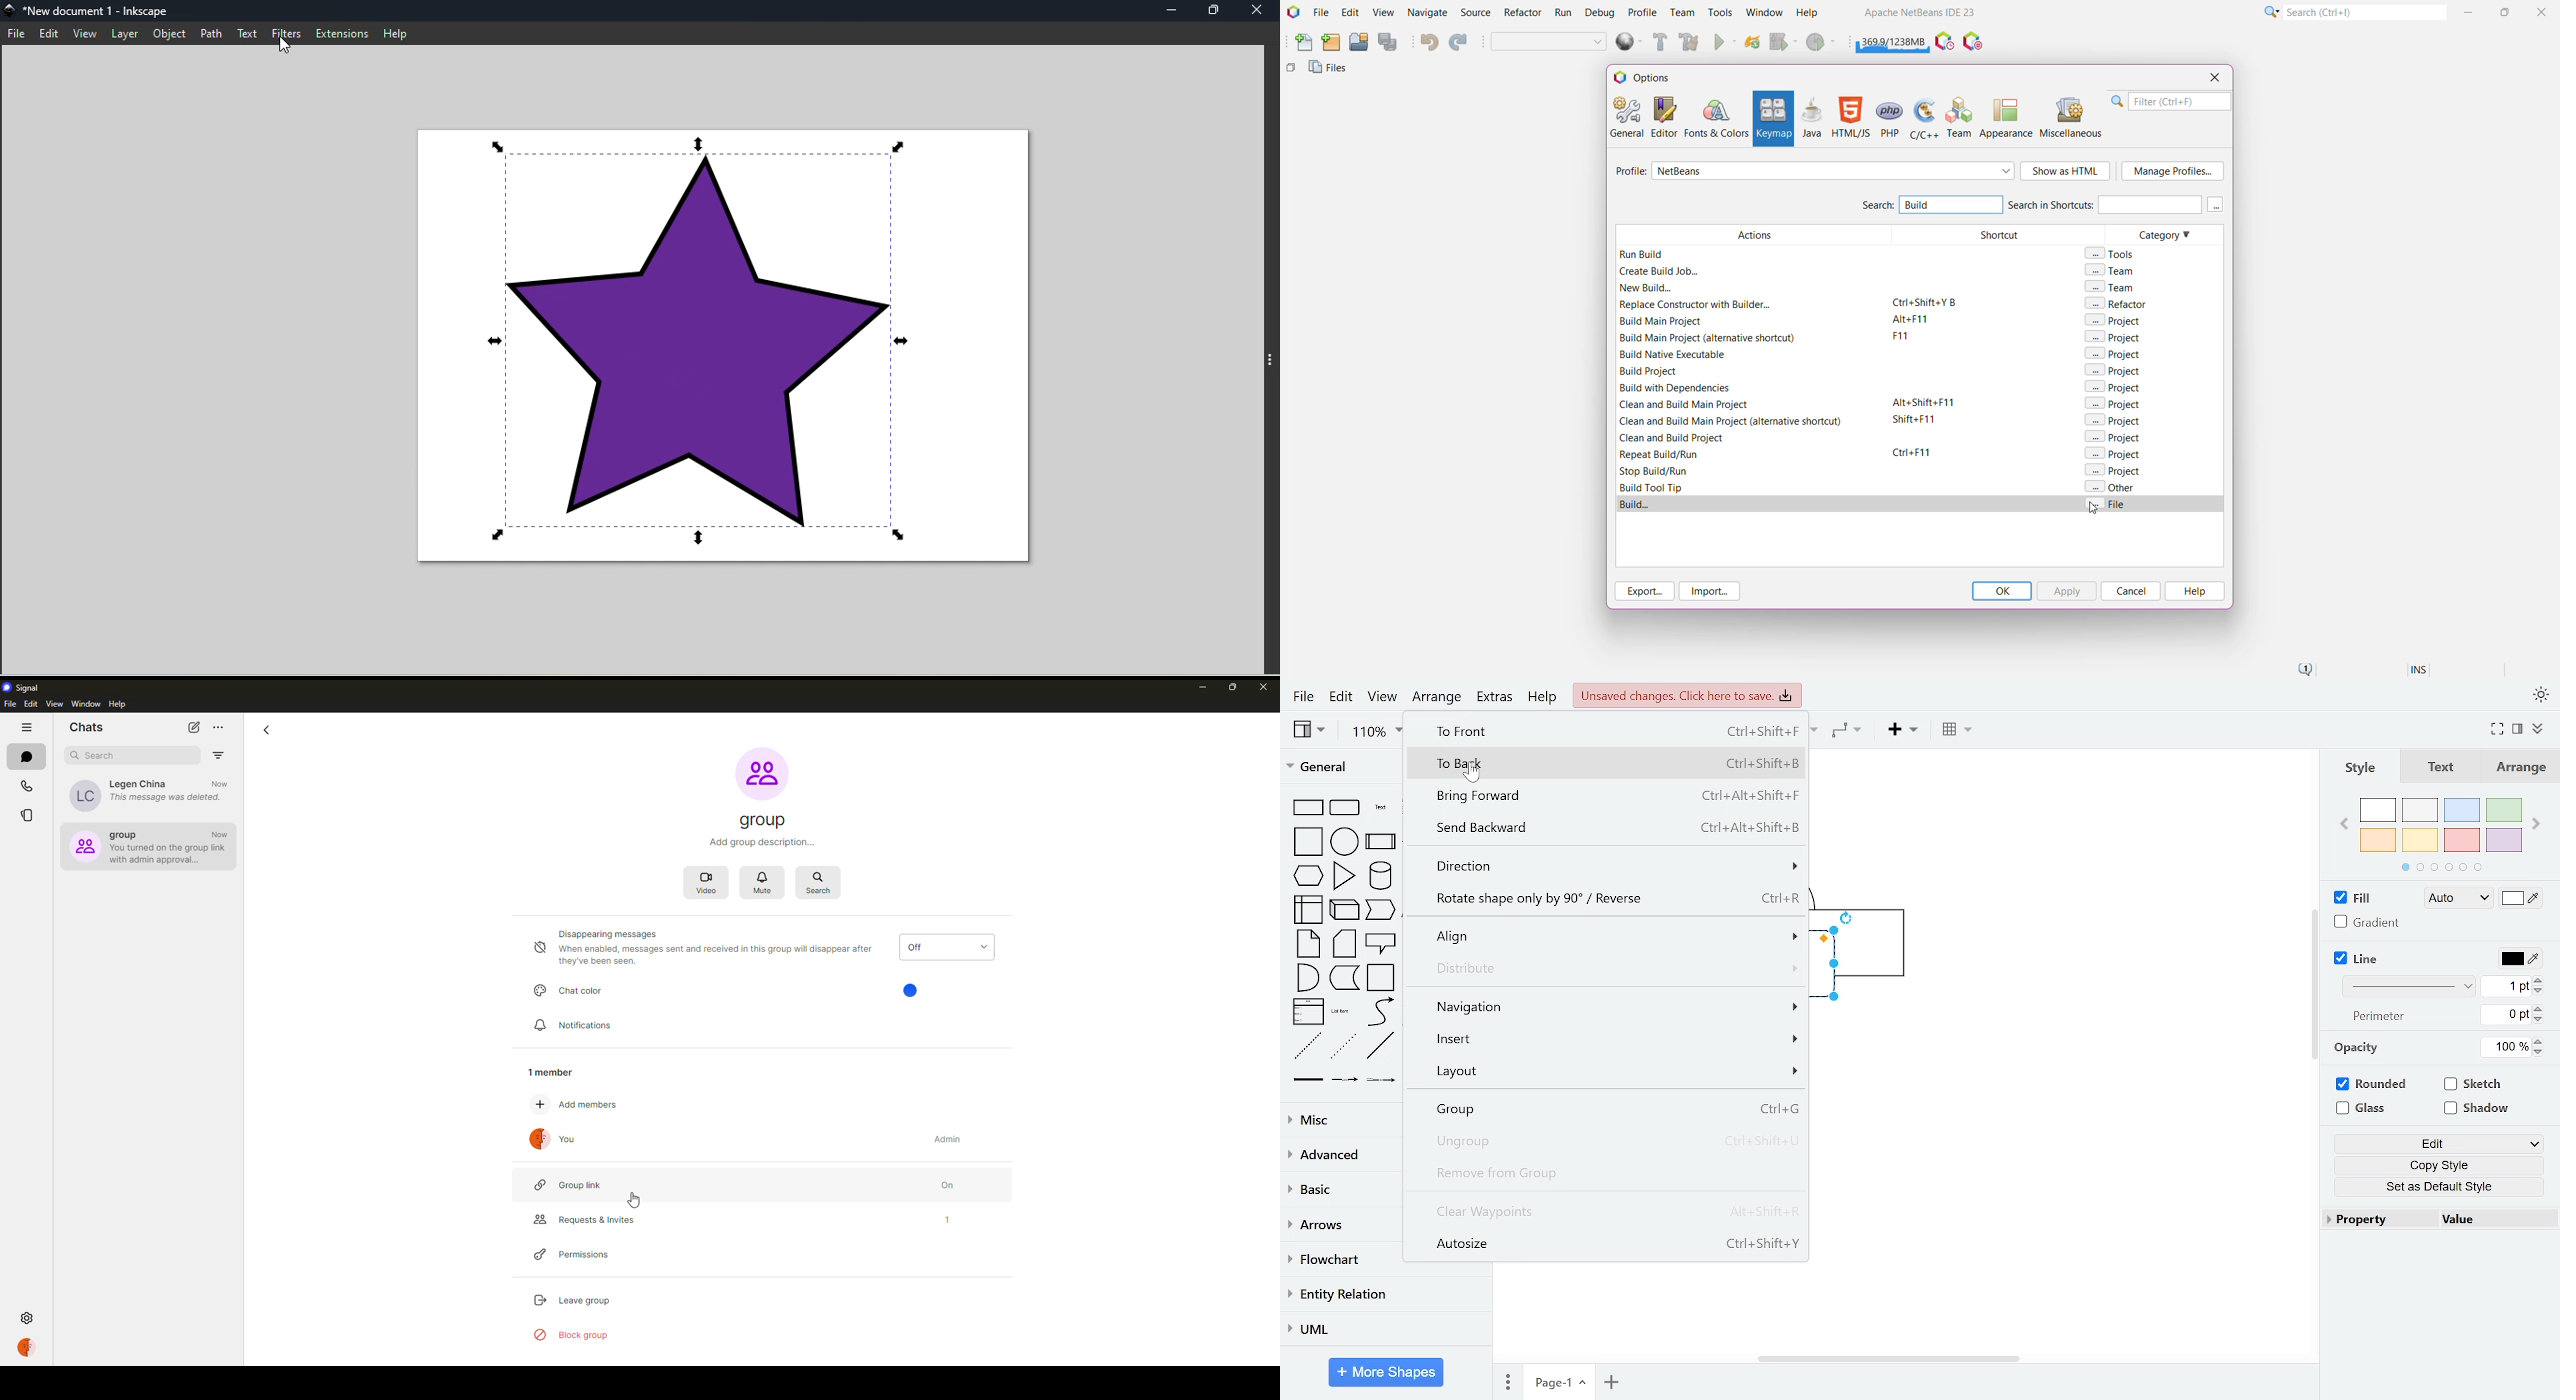 The height and width of the screenshot is (1400, 2576). Describe the element at coordinates (2502, 841) in the screenshot. I see `violet` at that location.